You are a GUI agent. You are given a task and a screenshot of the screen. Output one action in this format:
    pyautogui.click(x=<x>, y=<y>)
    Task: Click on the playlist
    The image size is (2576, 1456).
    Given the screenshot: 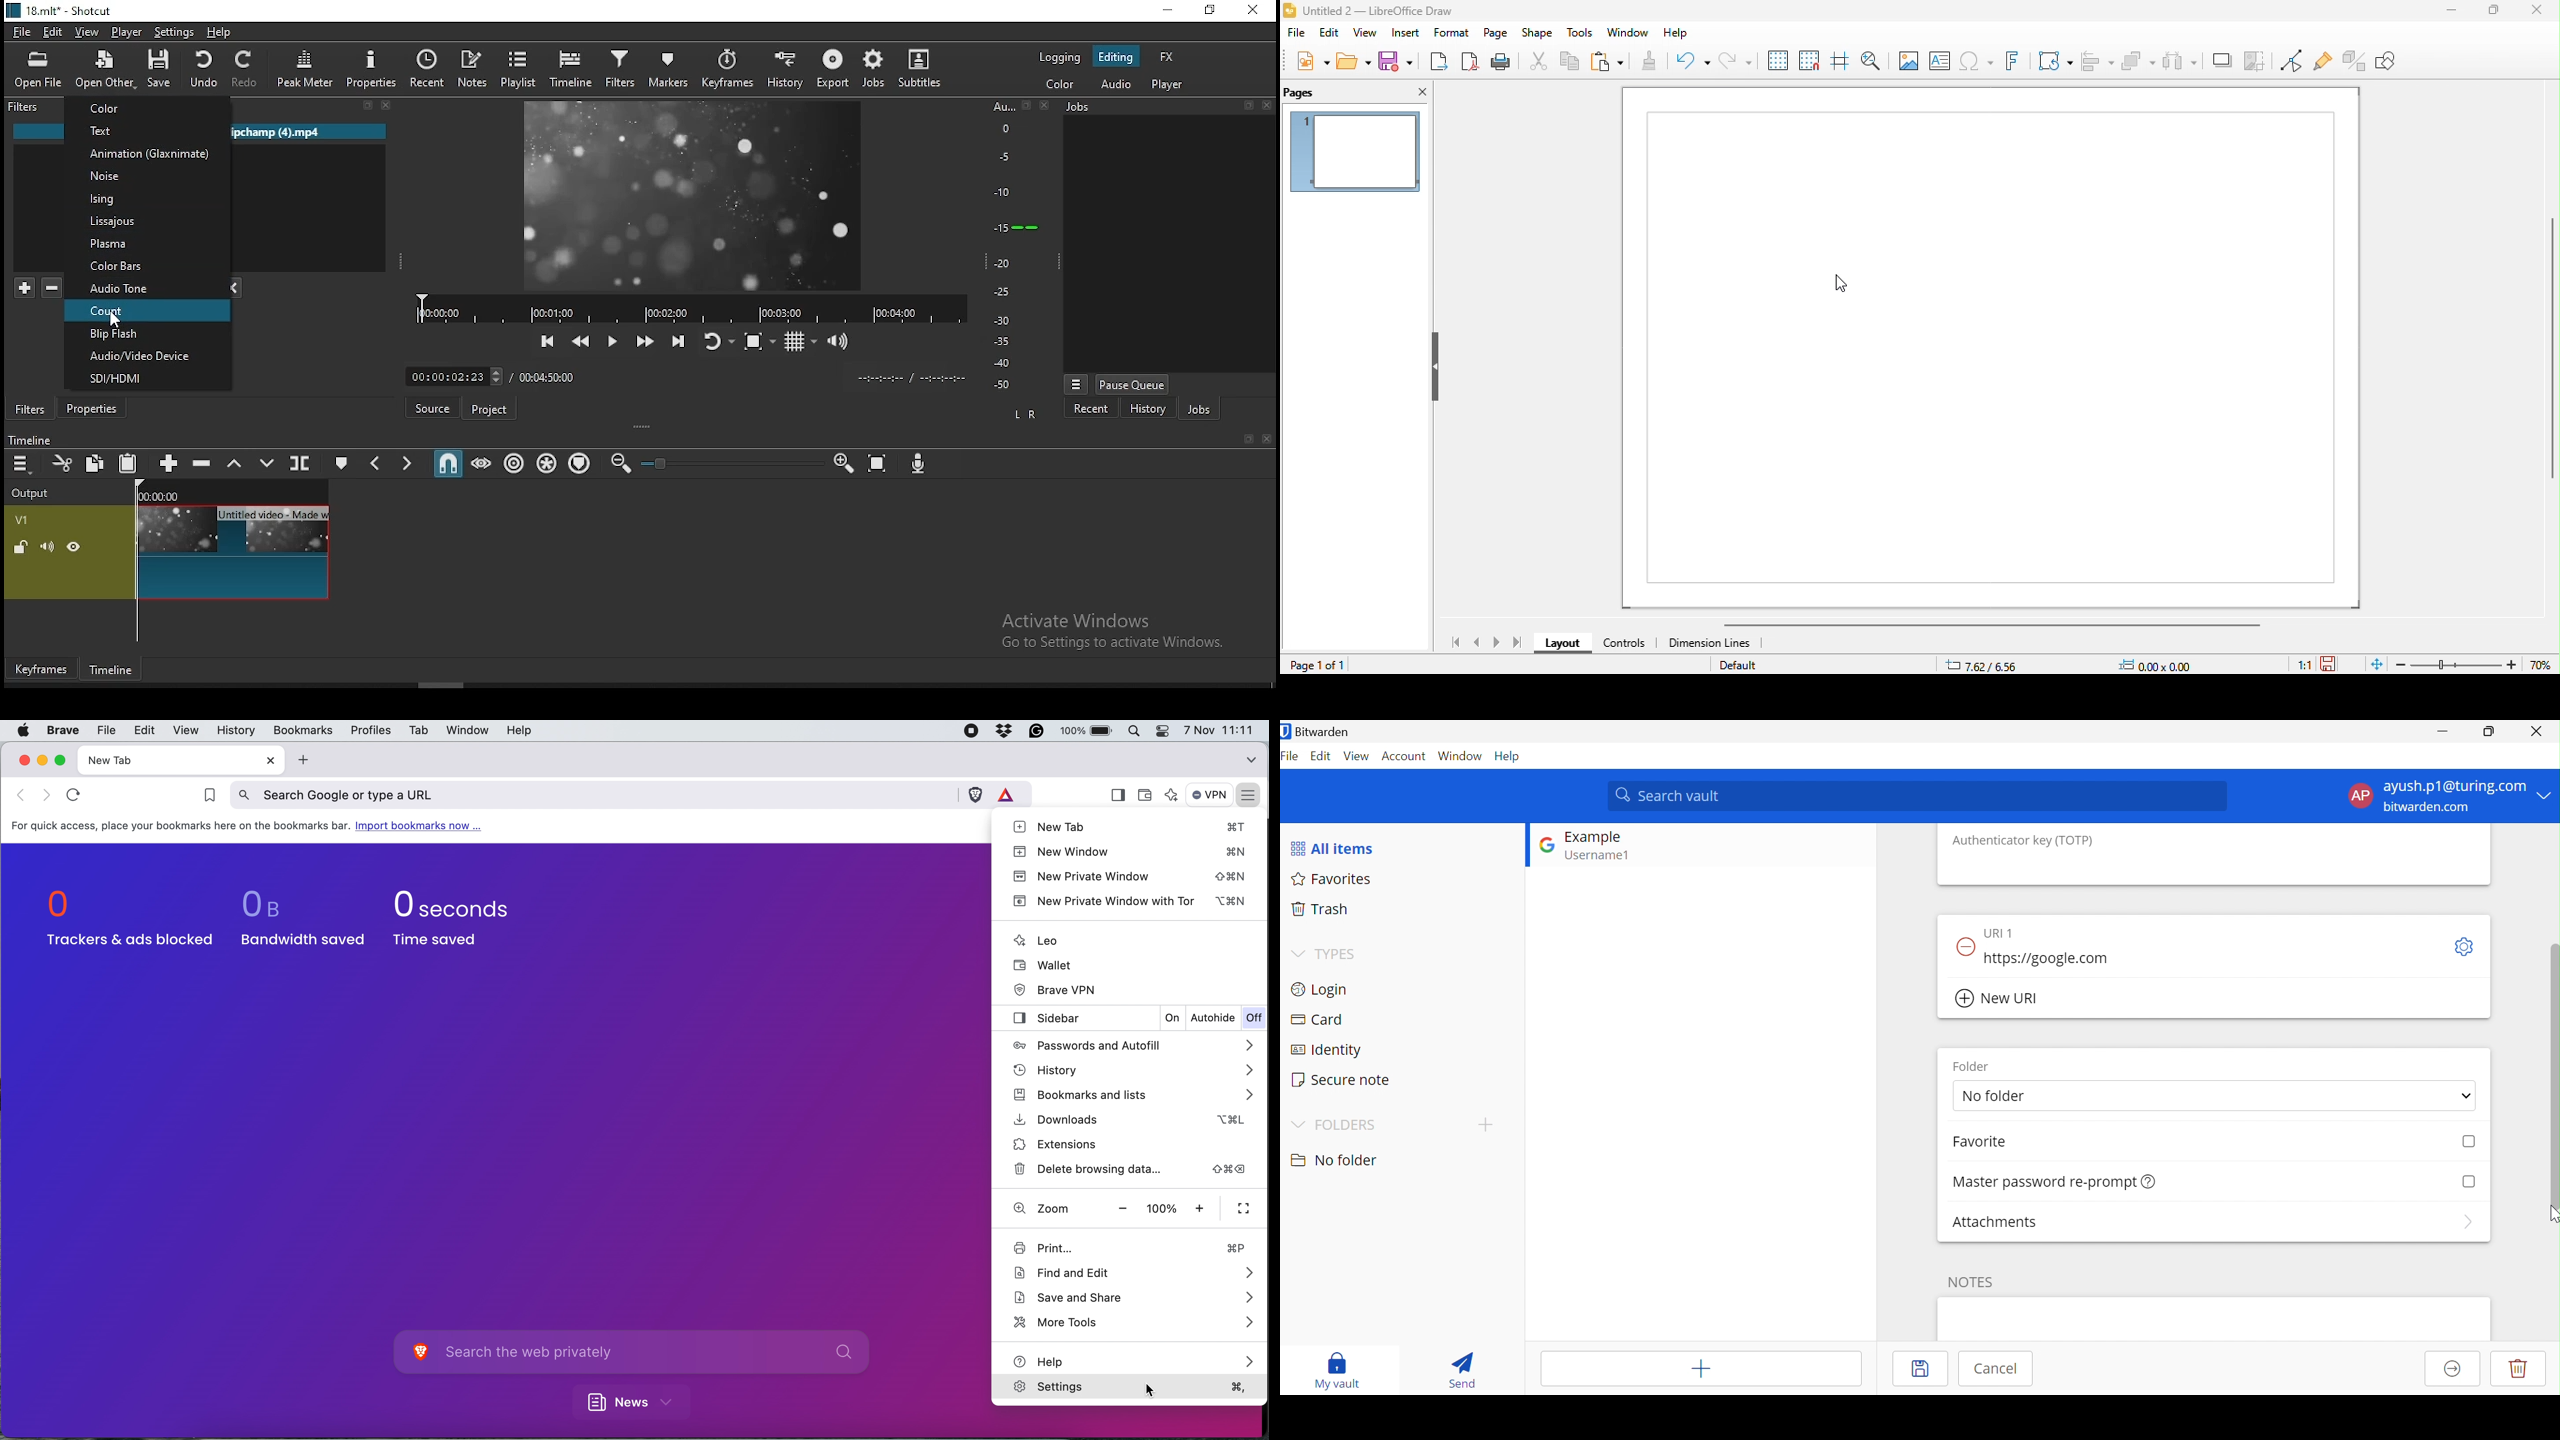 What is the action you would take?
    pyautogui.click(x=519, y=69)
    